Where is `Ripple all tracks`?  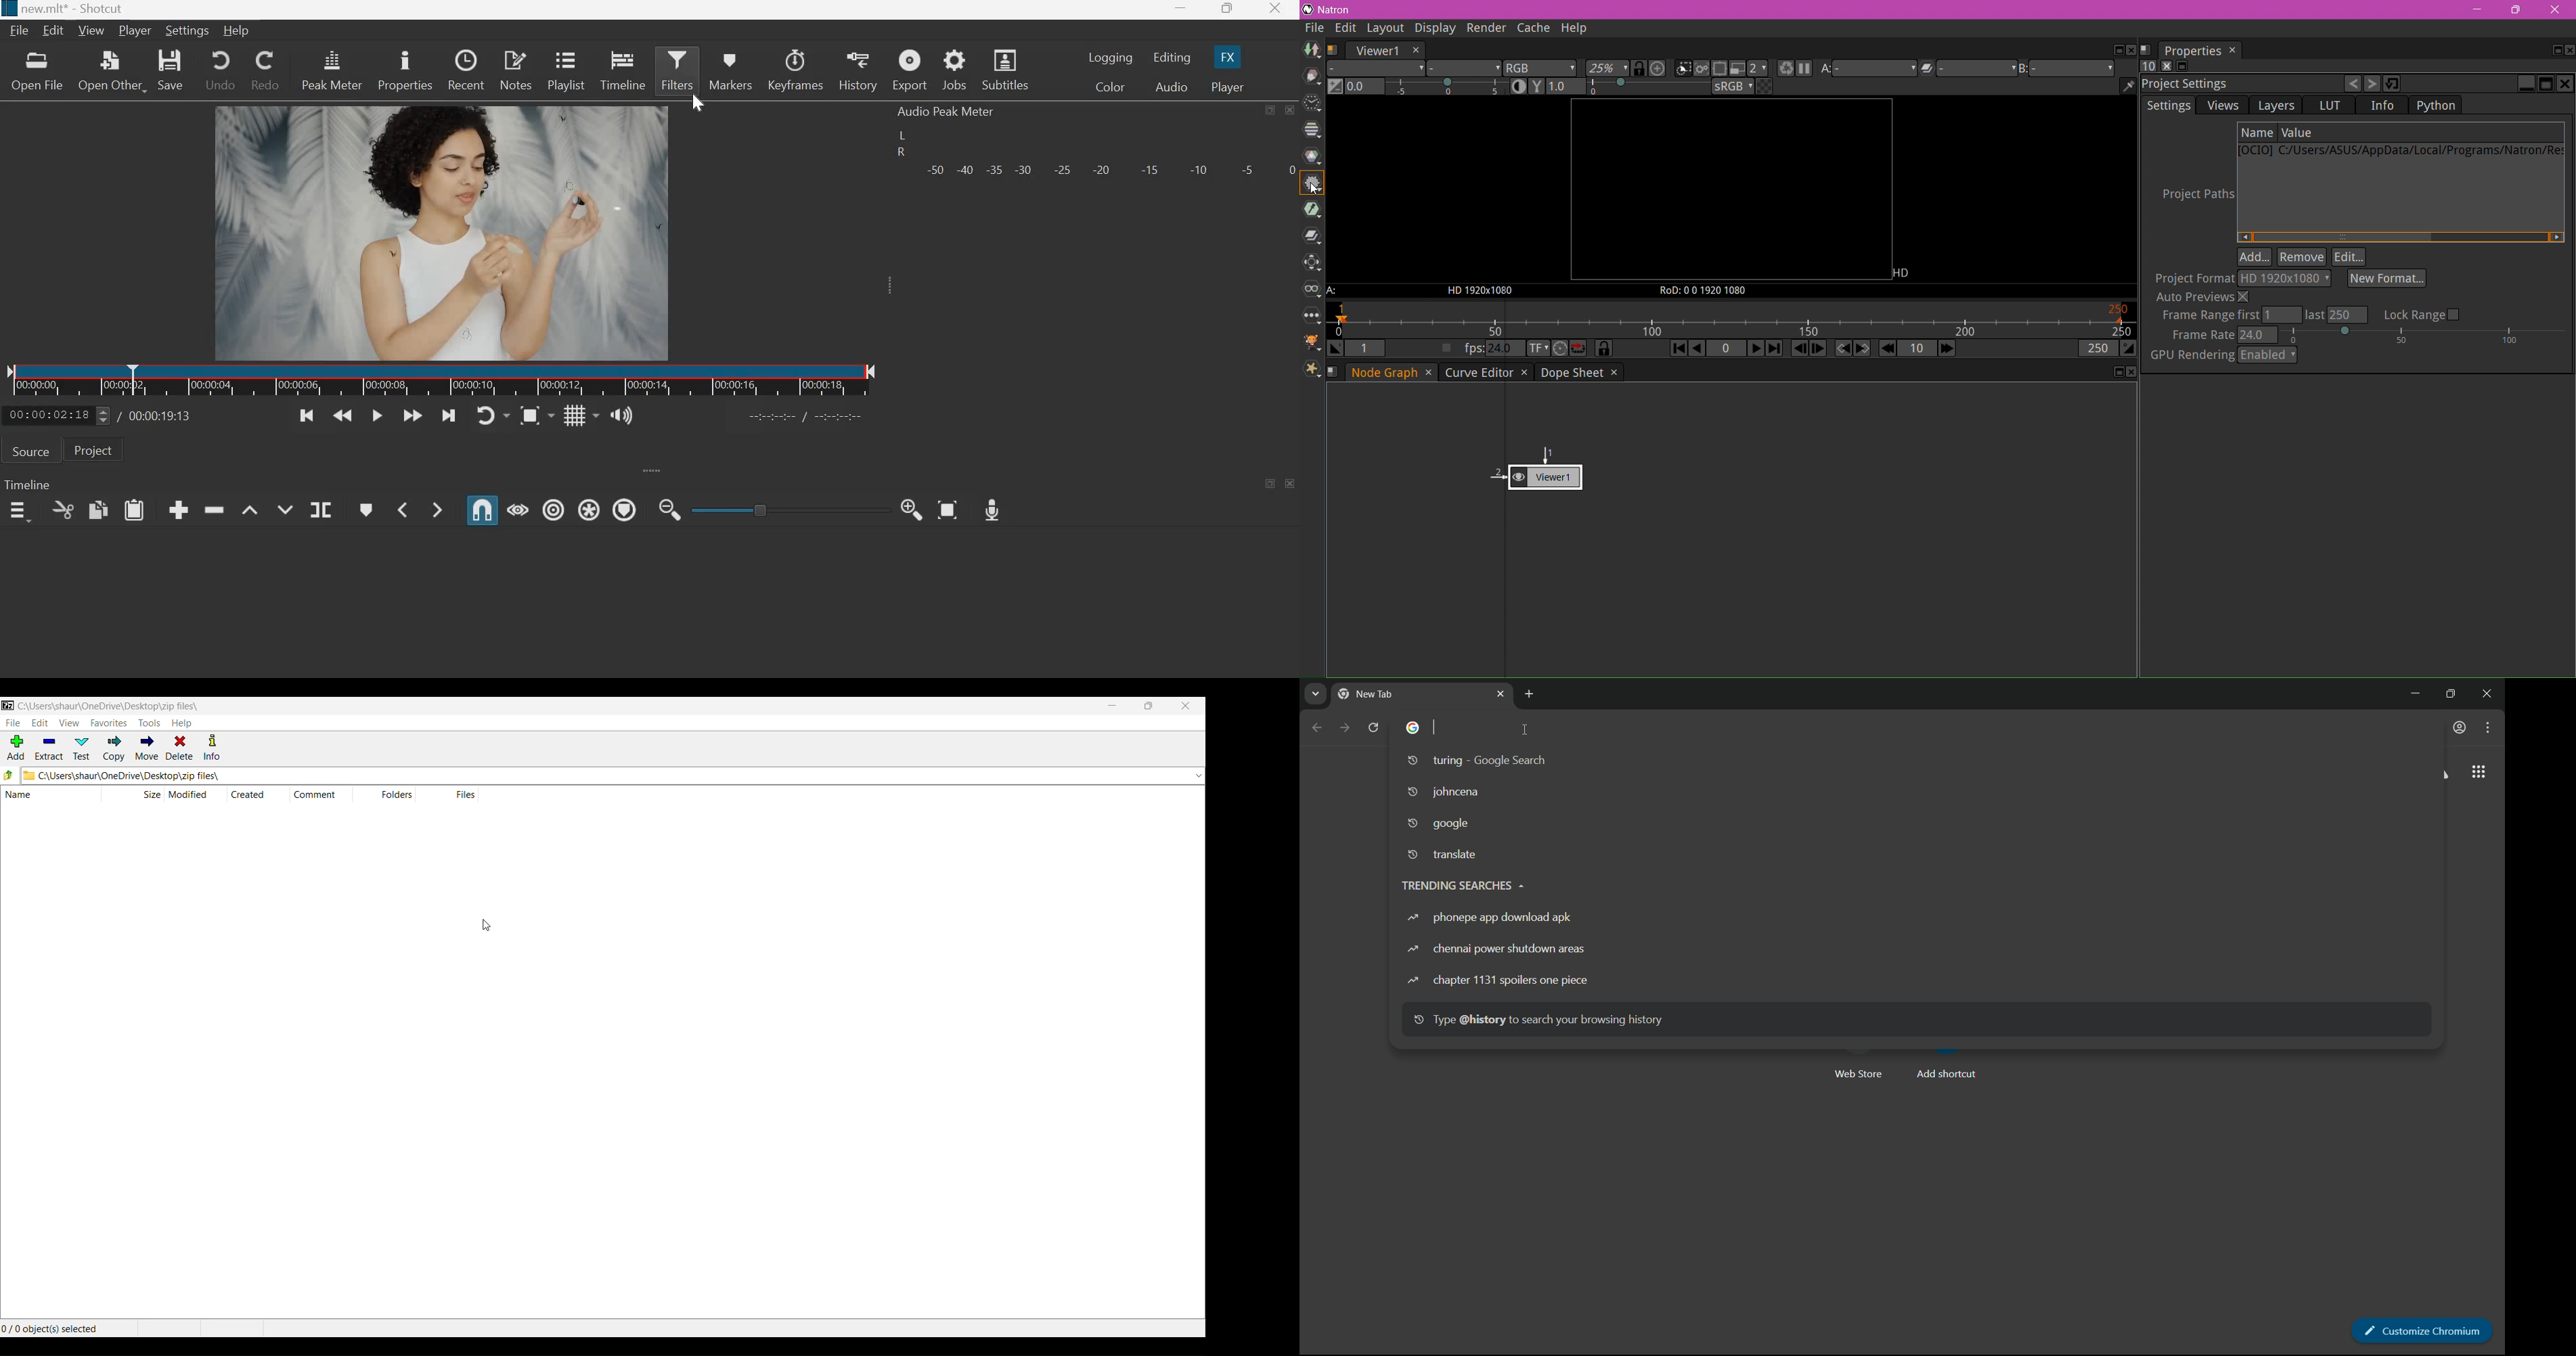
Ripple all tracks is located at coordinates (589, 508).